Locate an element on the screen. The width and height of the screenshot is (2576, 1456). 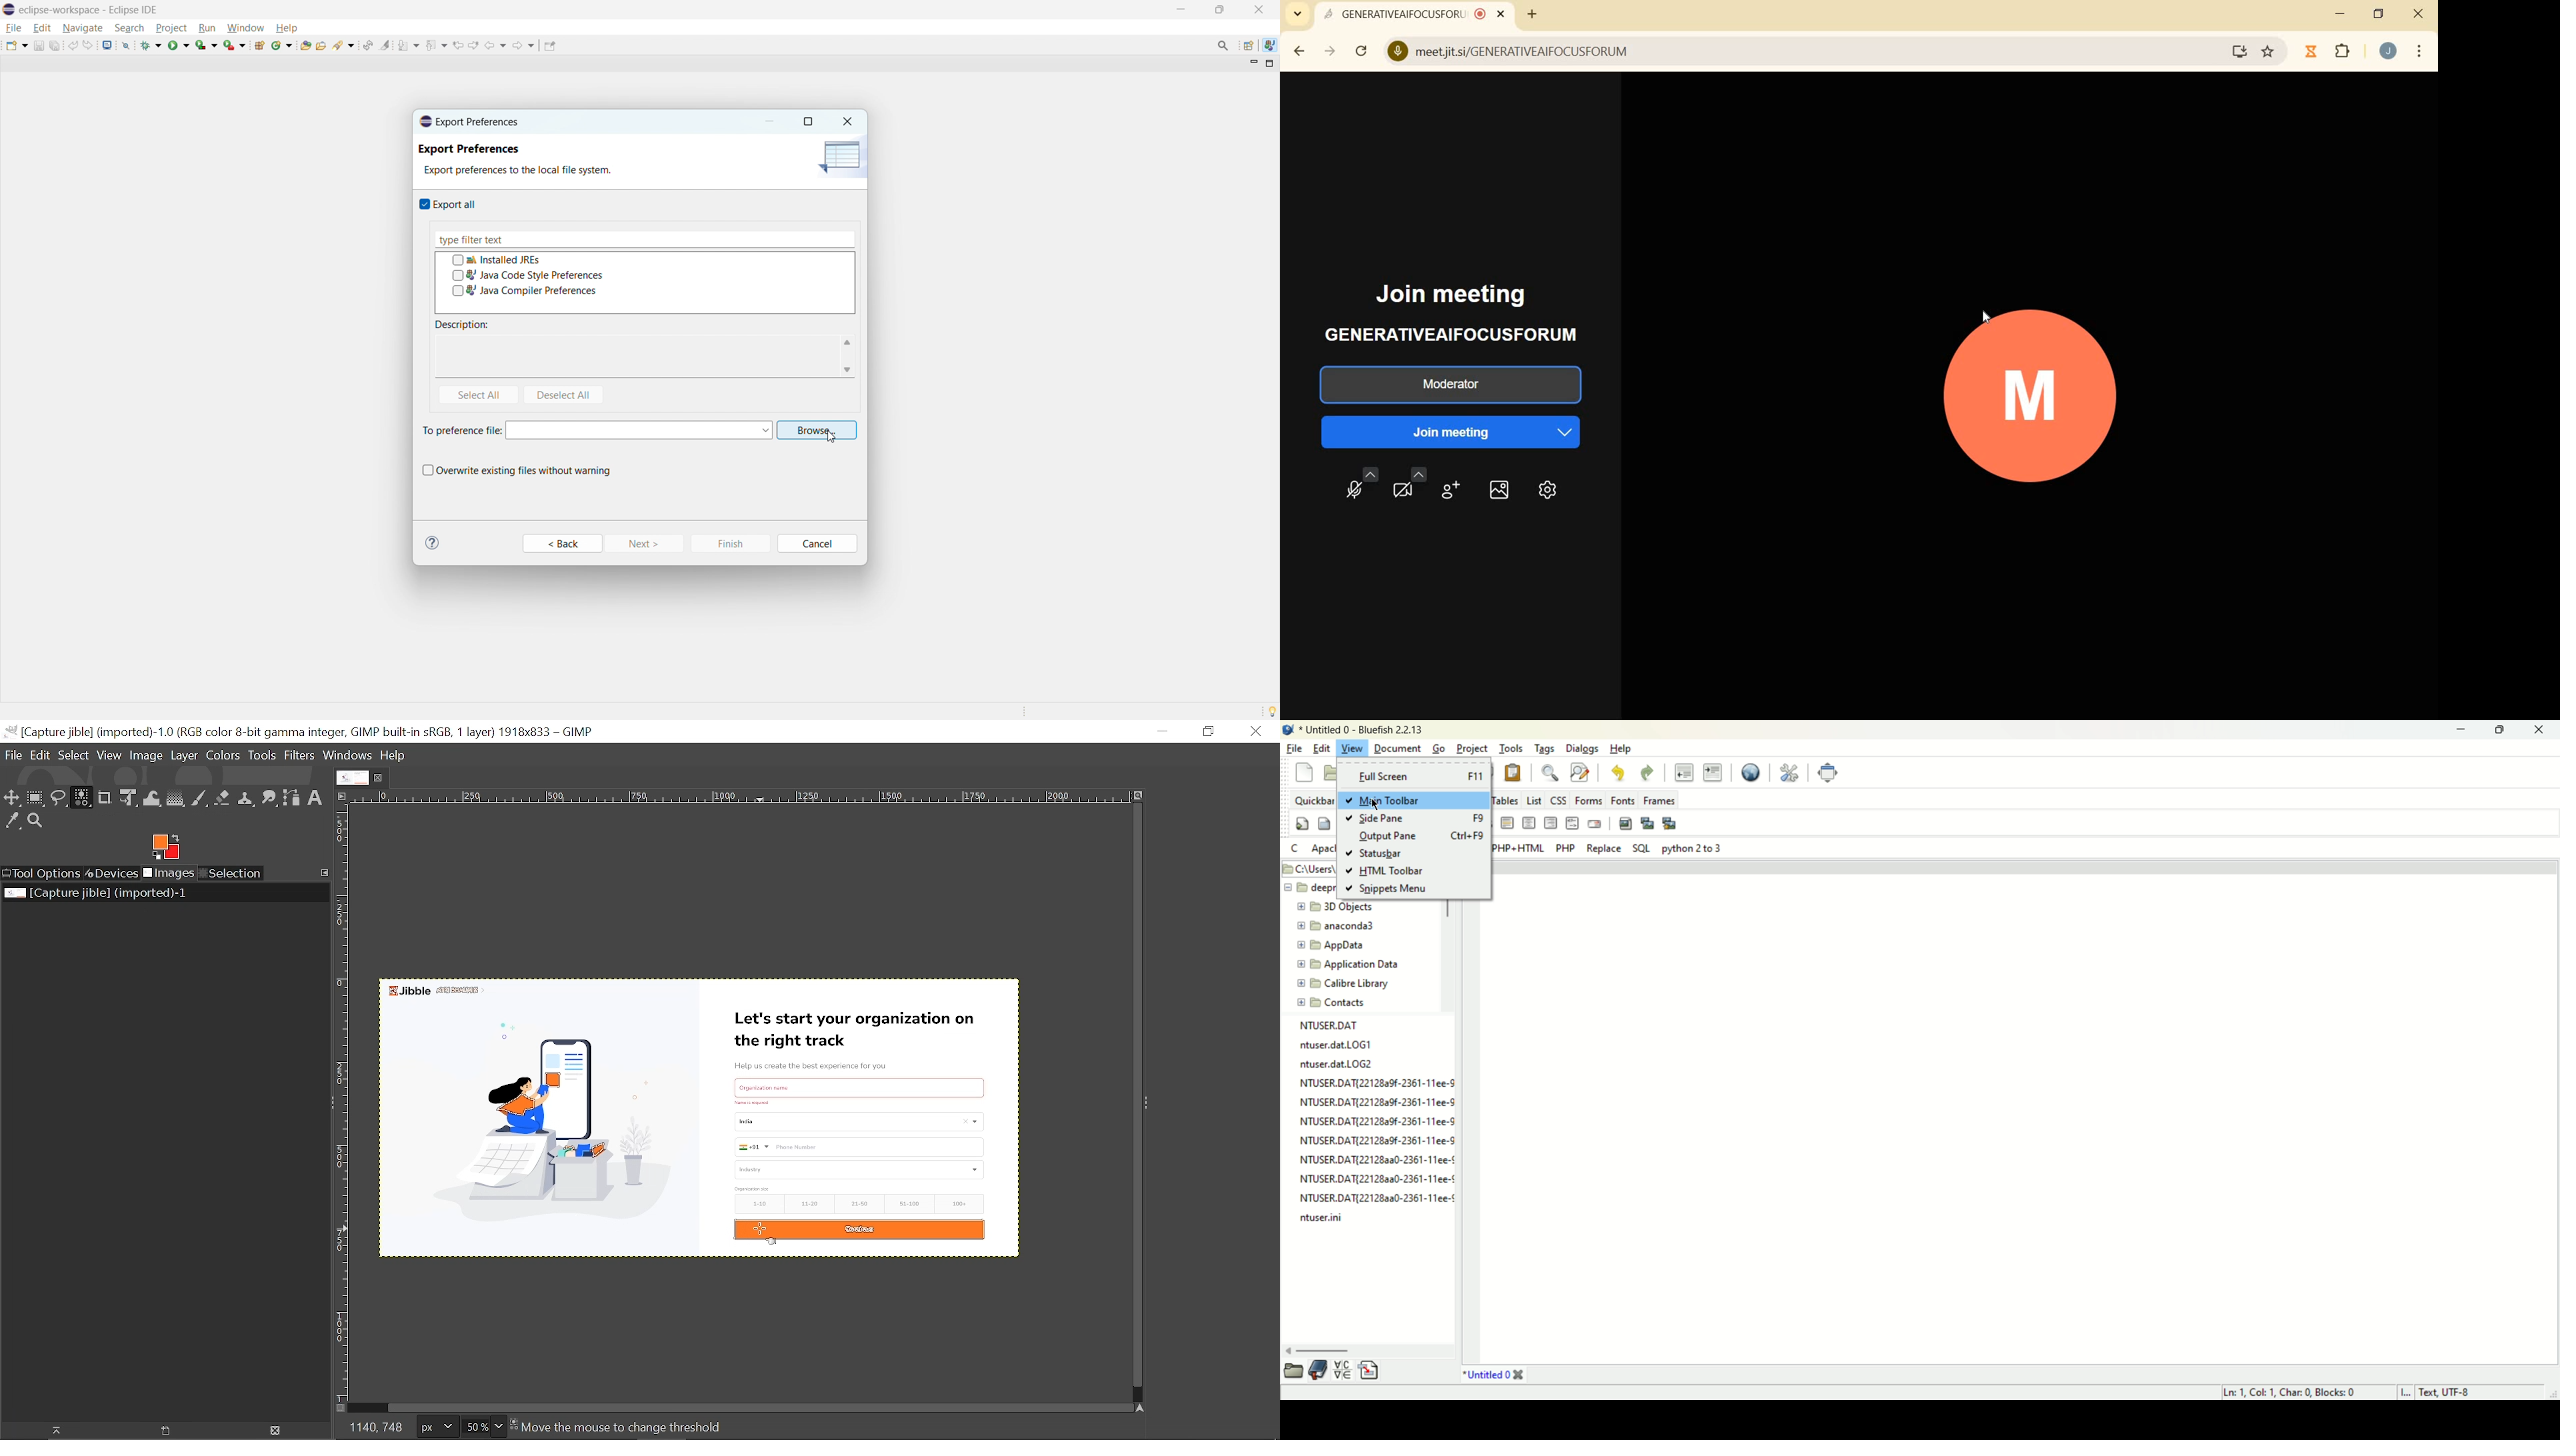
advanced find and replace is located at coordinates (1582, 771).